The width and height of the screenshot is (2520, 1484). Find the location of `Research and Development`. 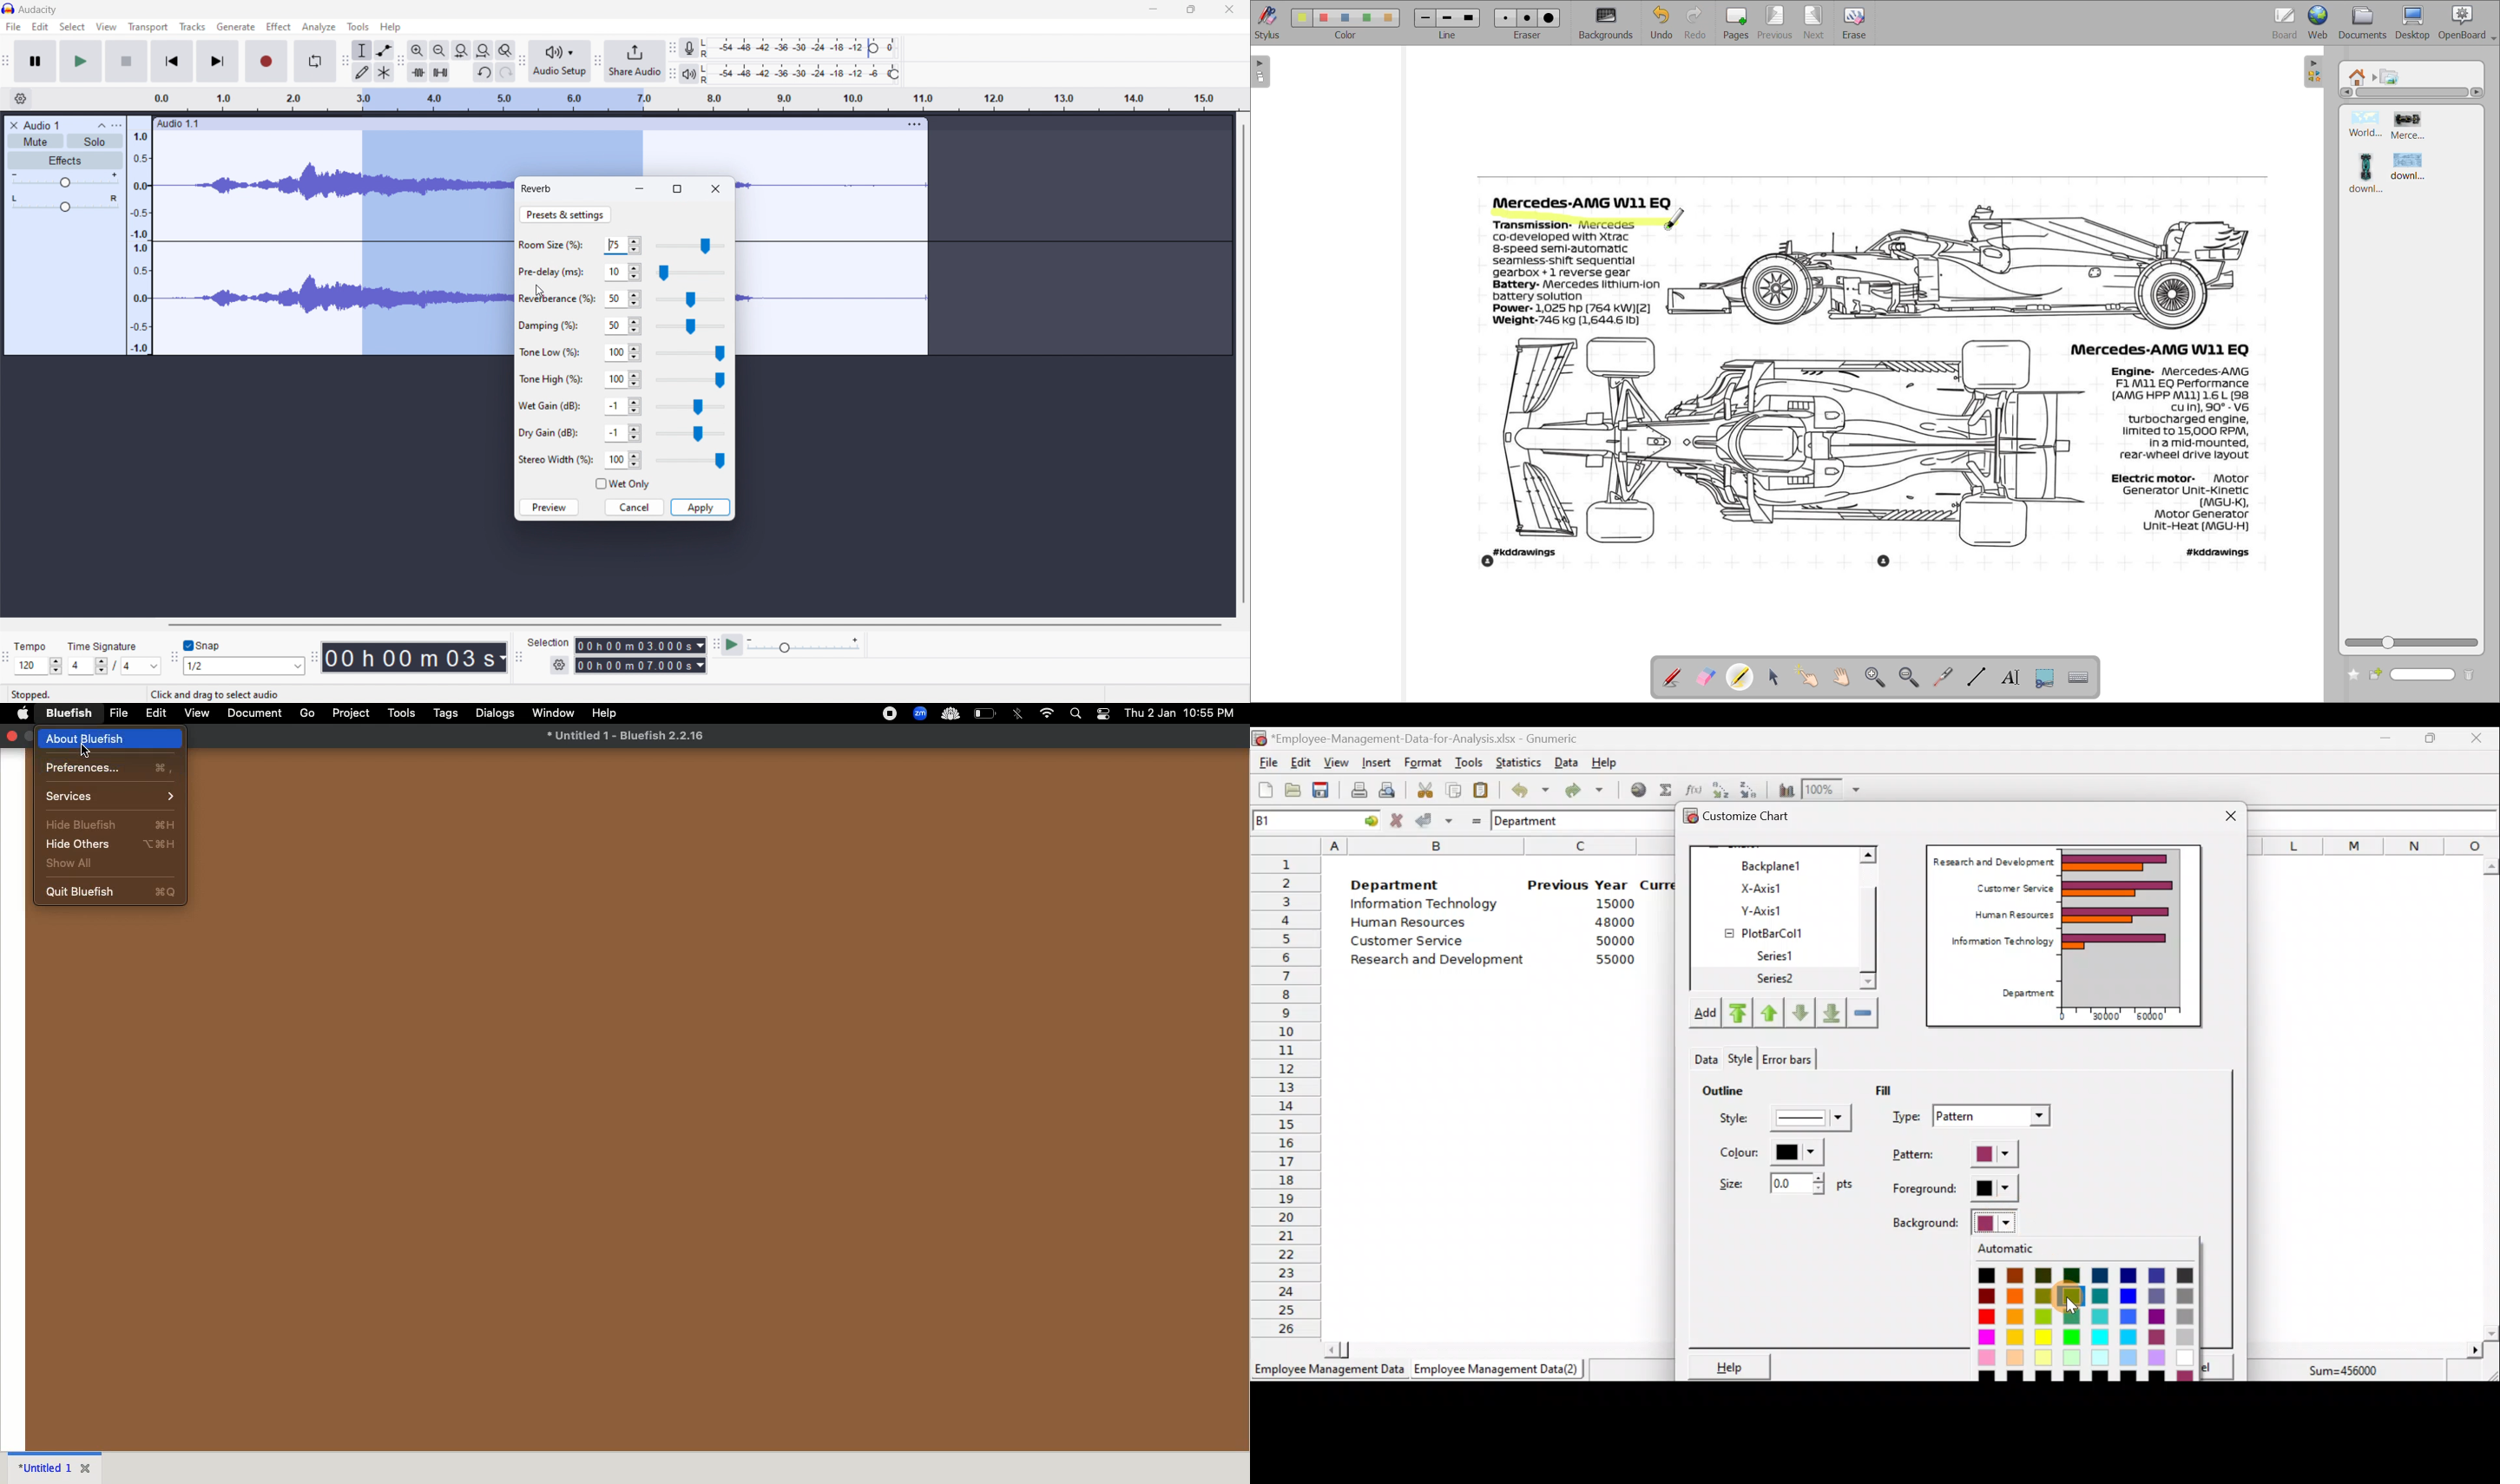

Research and Development is located at coordinates (1993, 860).